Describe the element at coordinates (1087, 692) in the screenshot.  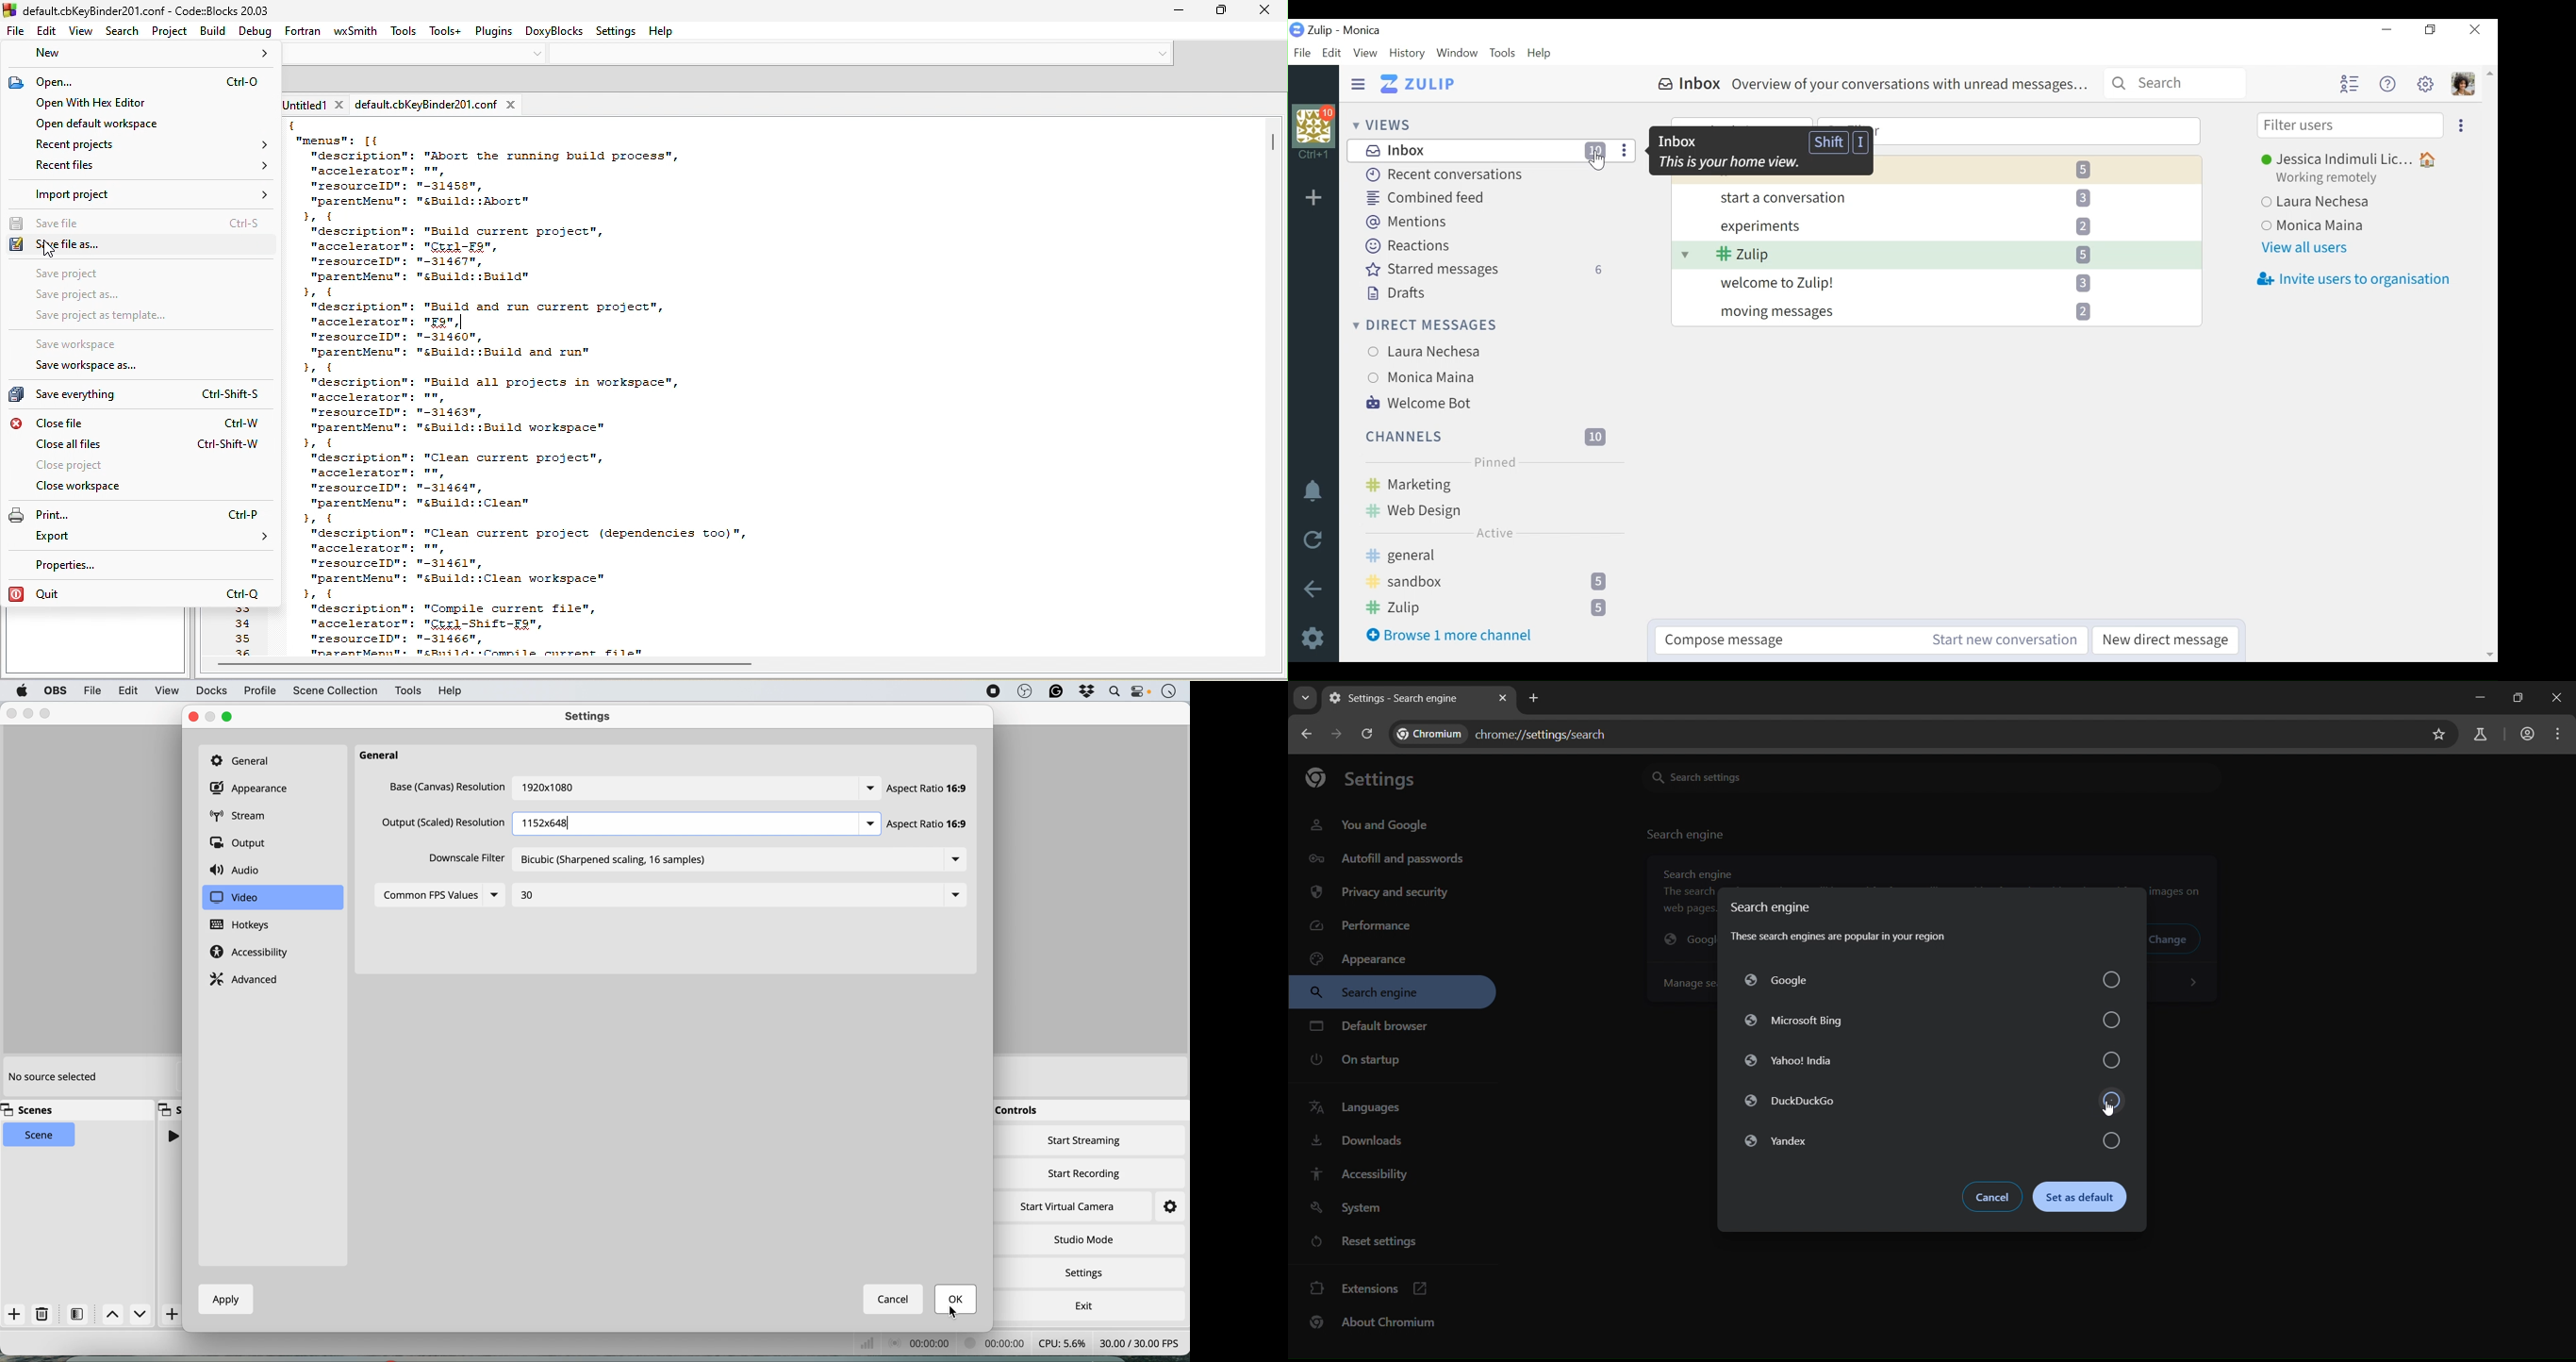
I see `dropbox` at that location.